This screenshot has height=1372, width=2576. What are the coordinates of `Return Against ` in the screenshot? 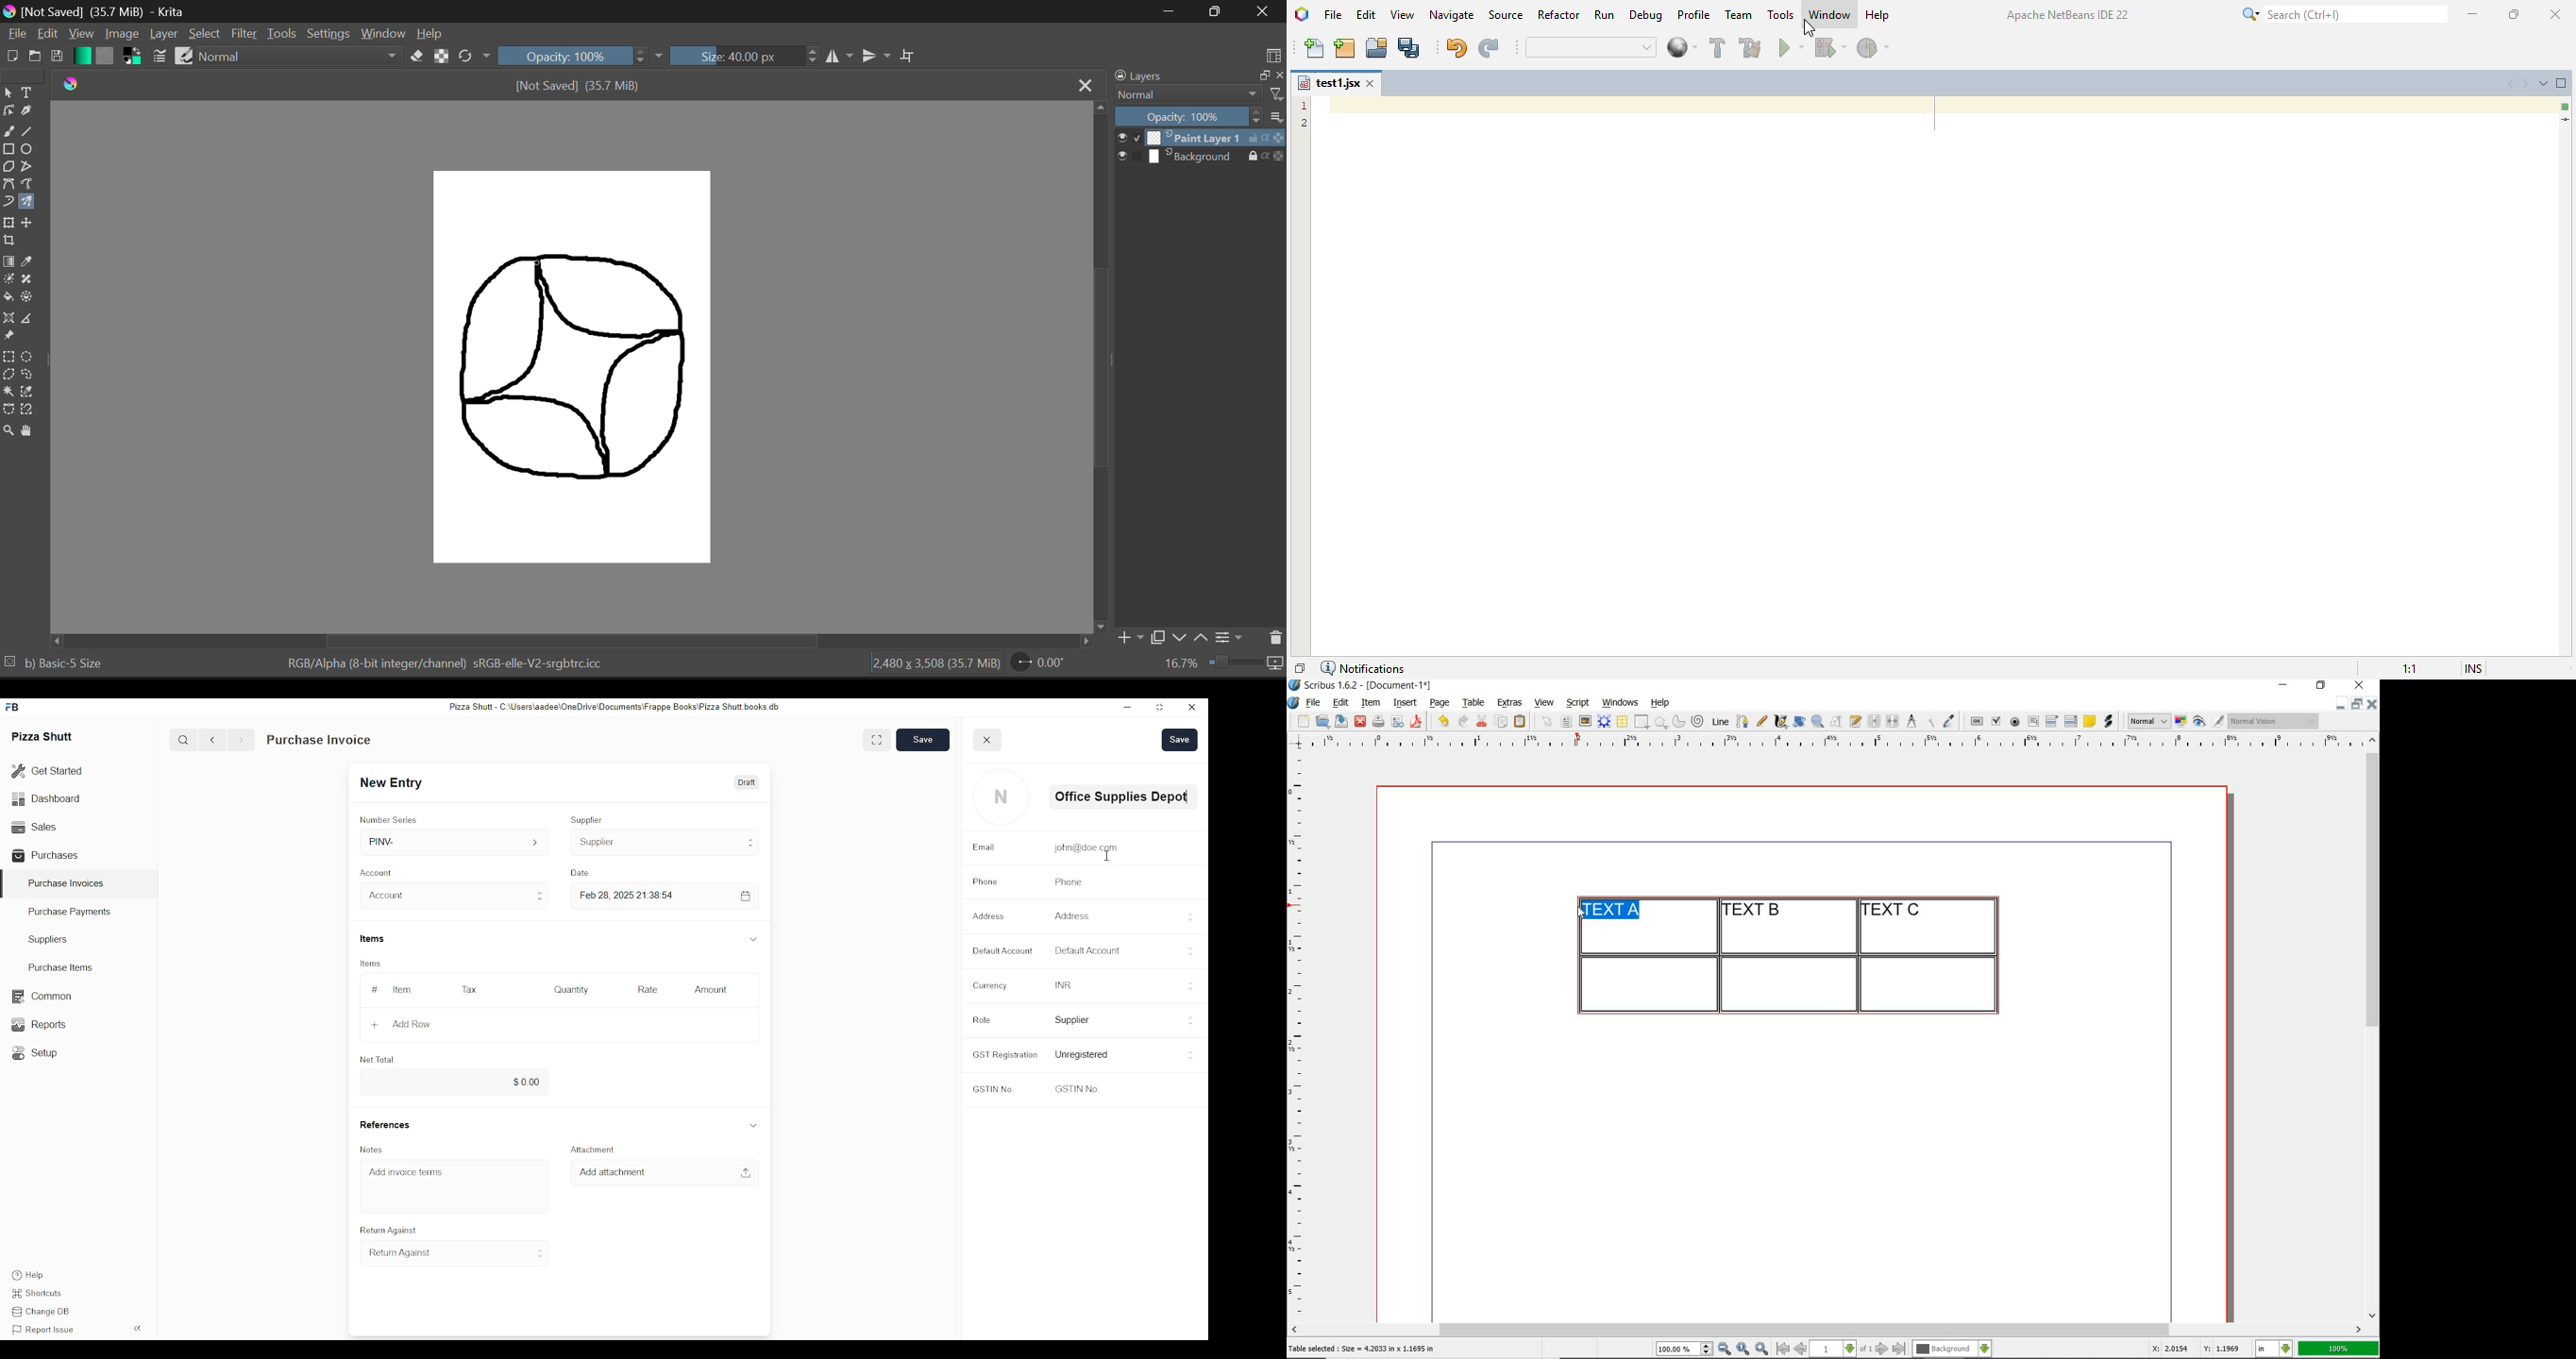 It's located at (455, 1253).